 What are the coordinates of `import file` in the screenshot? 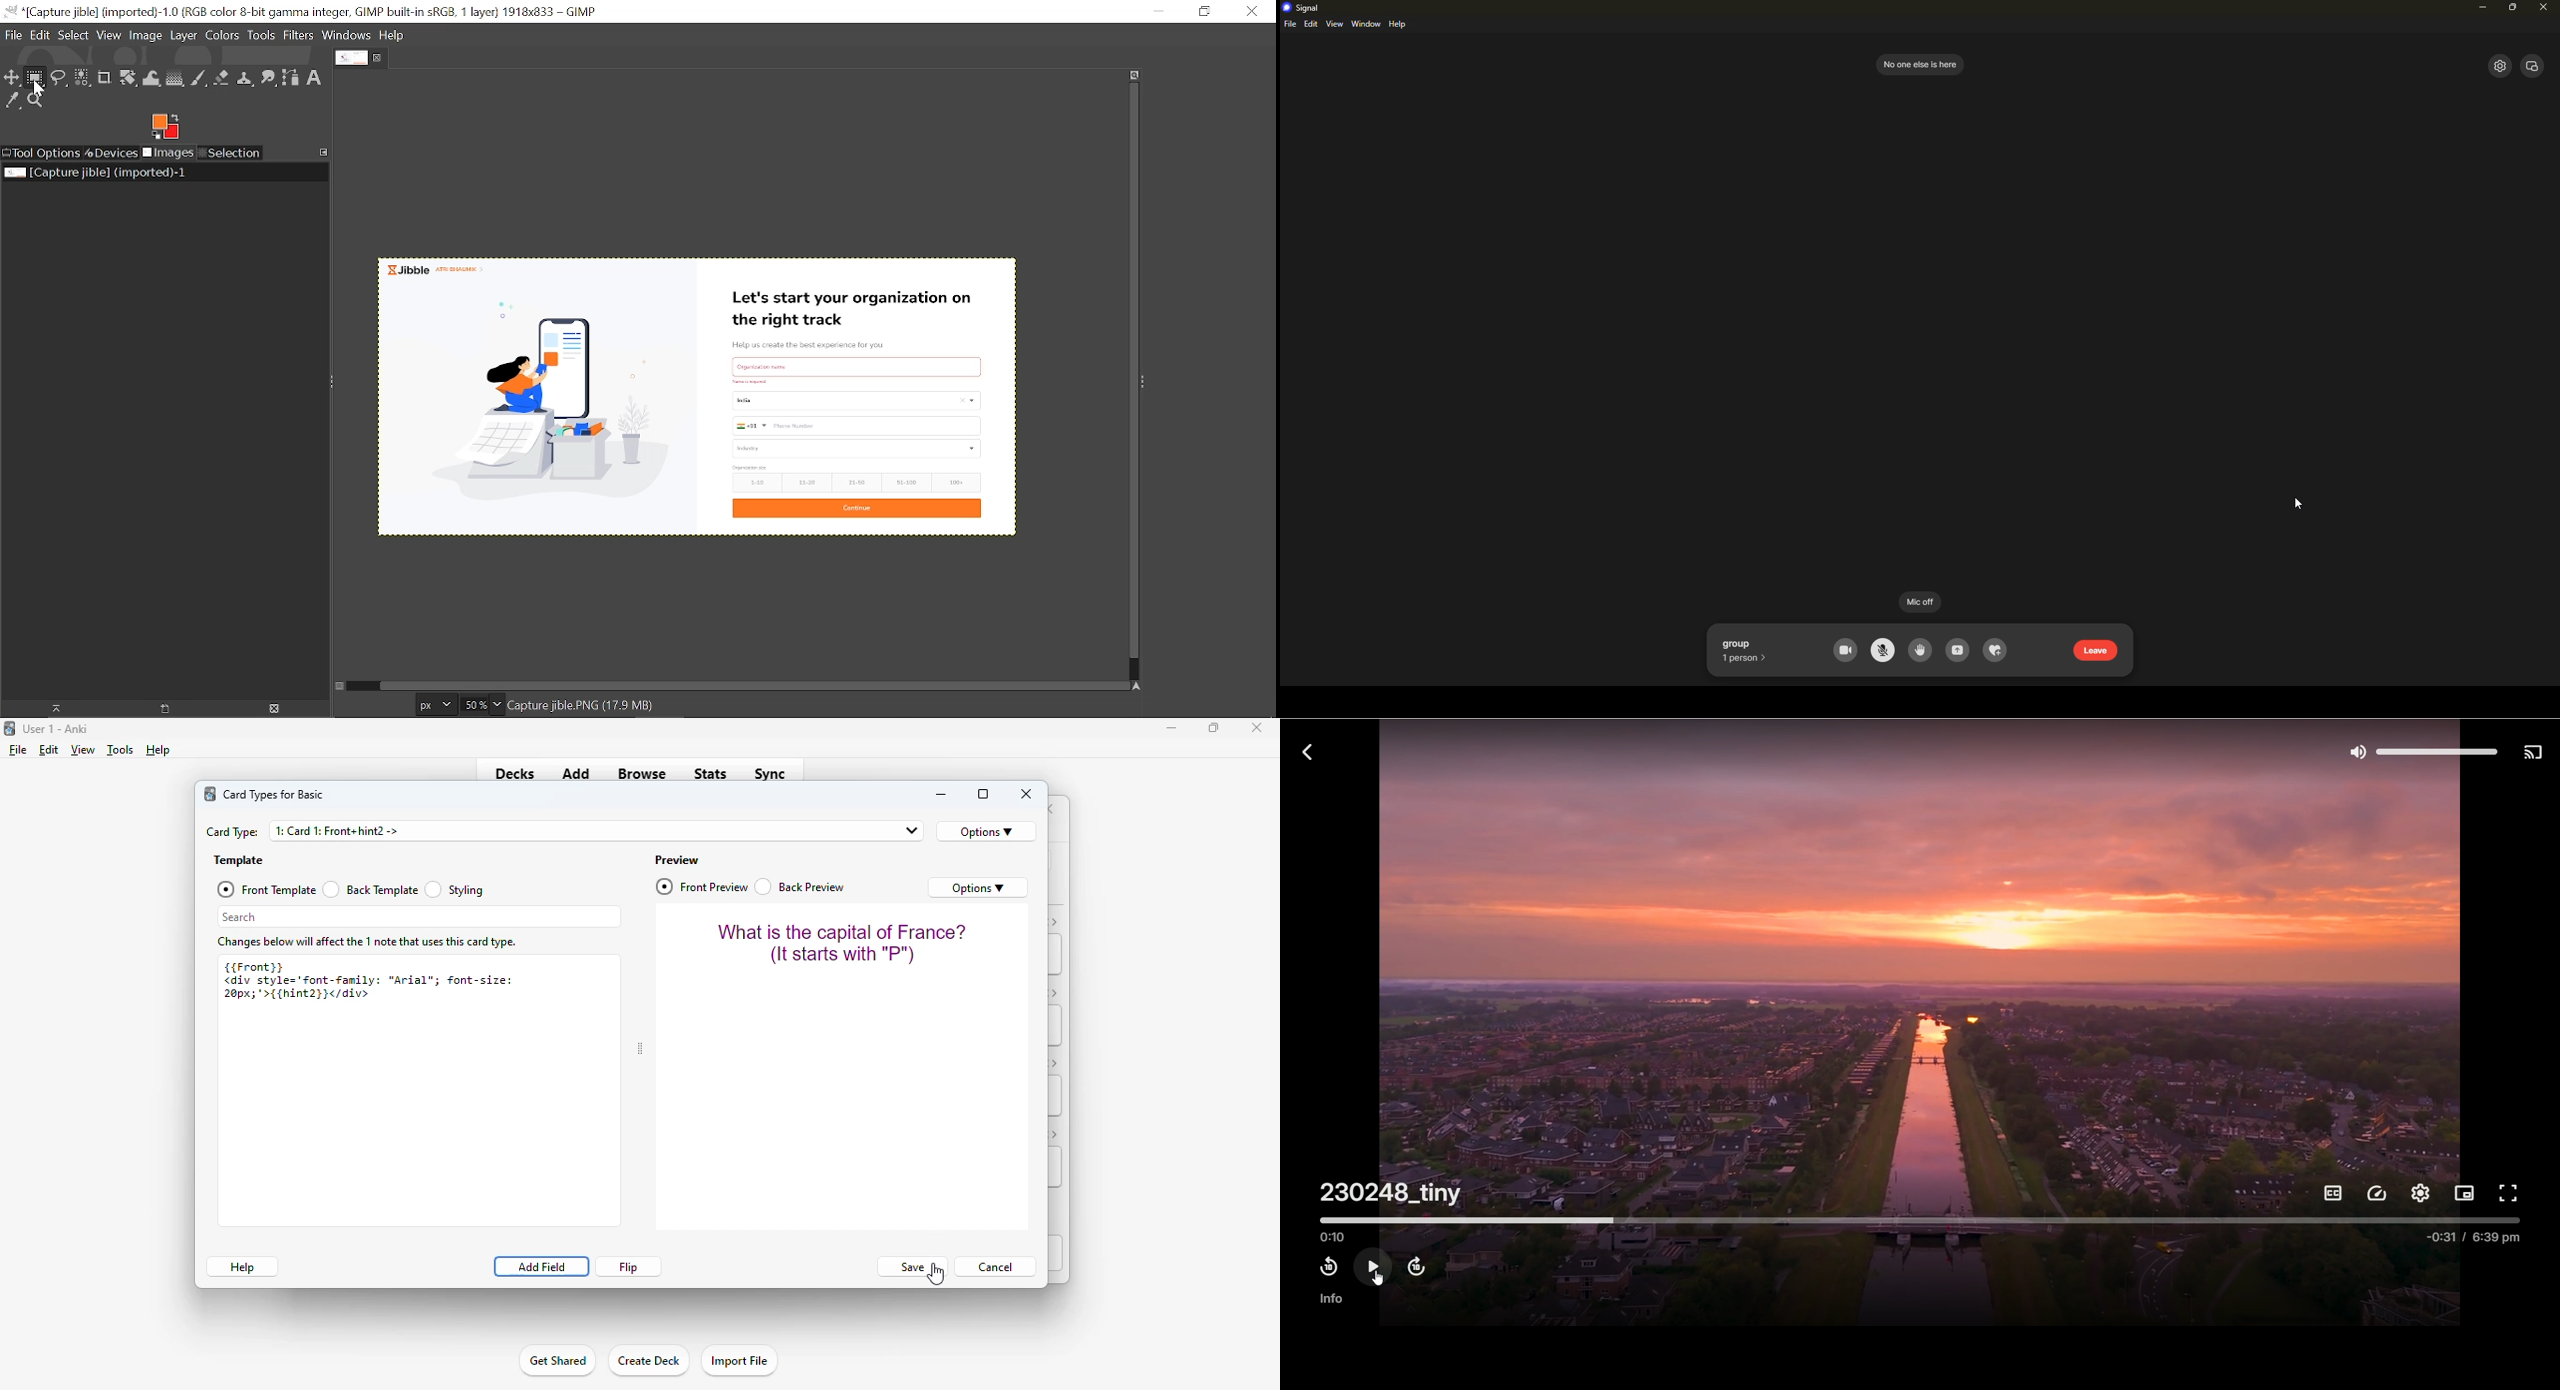 It's located at (738, 1362).